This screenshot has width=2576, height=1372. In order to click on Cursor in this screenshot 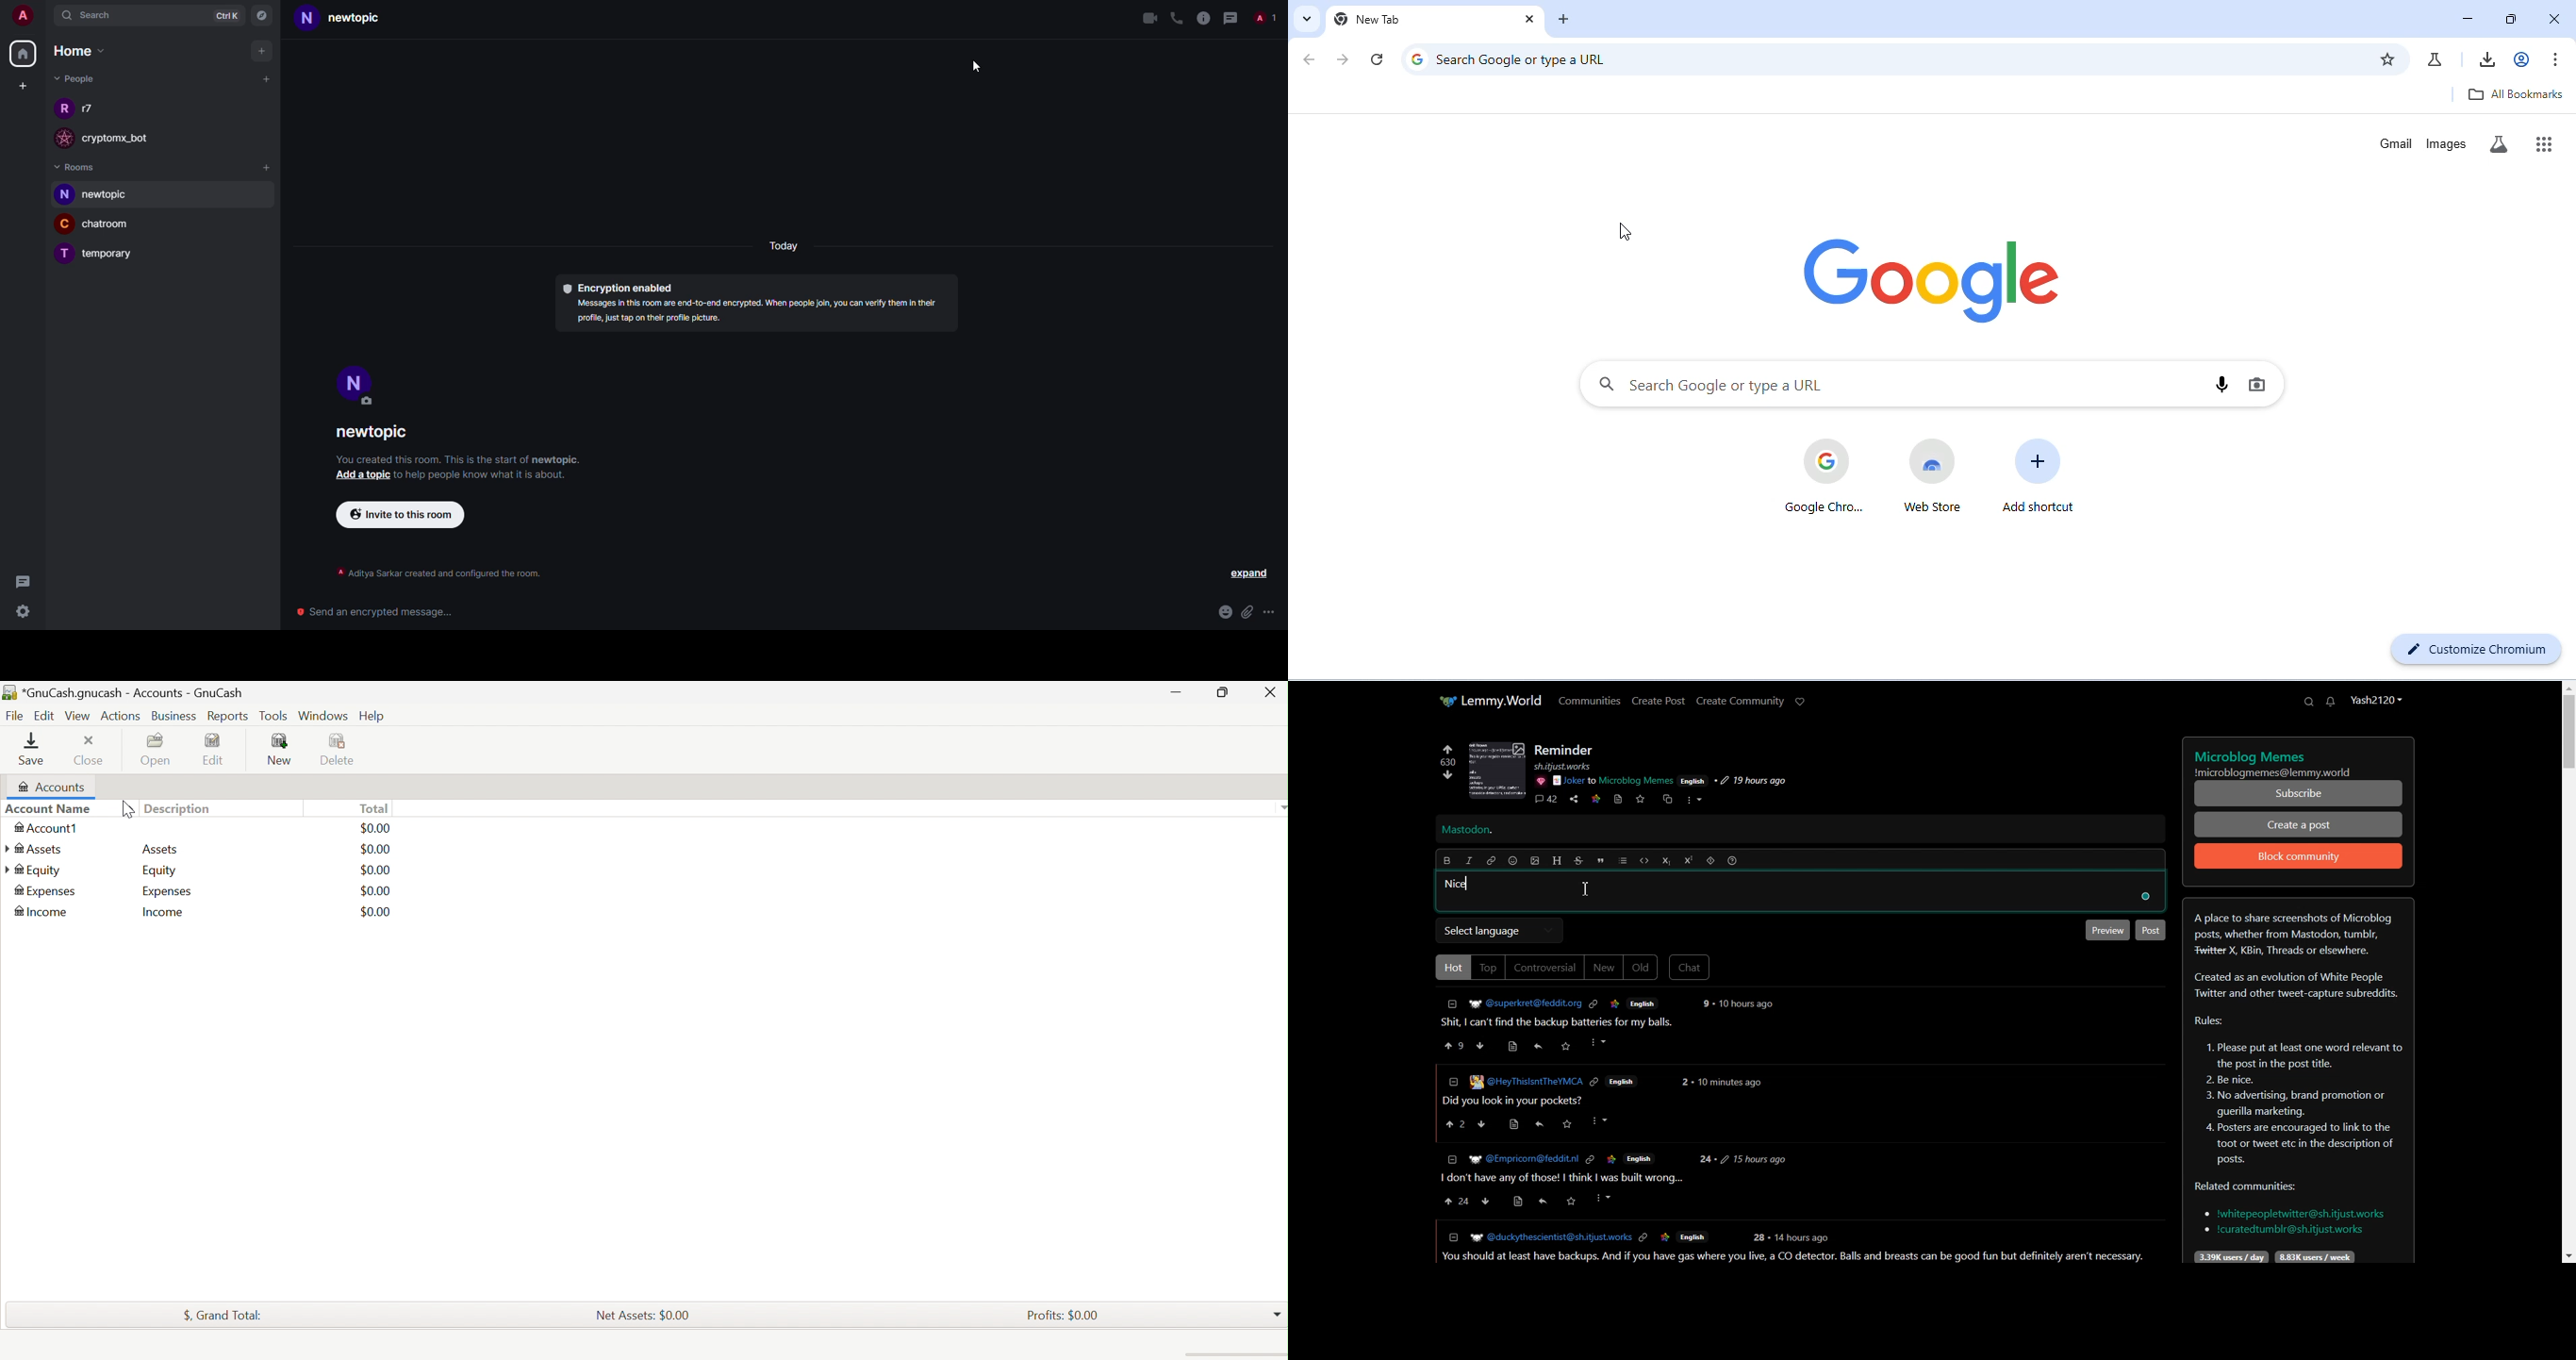, I will do `click(127, 810)`.